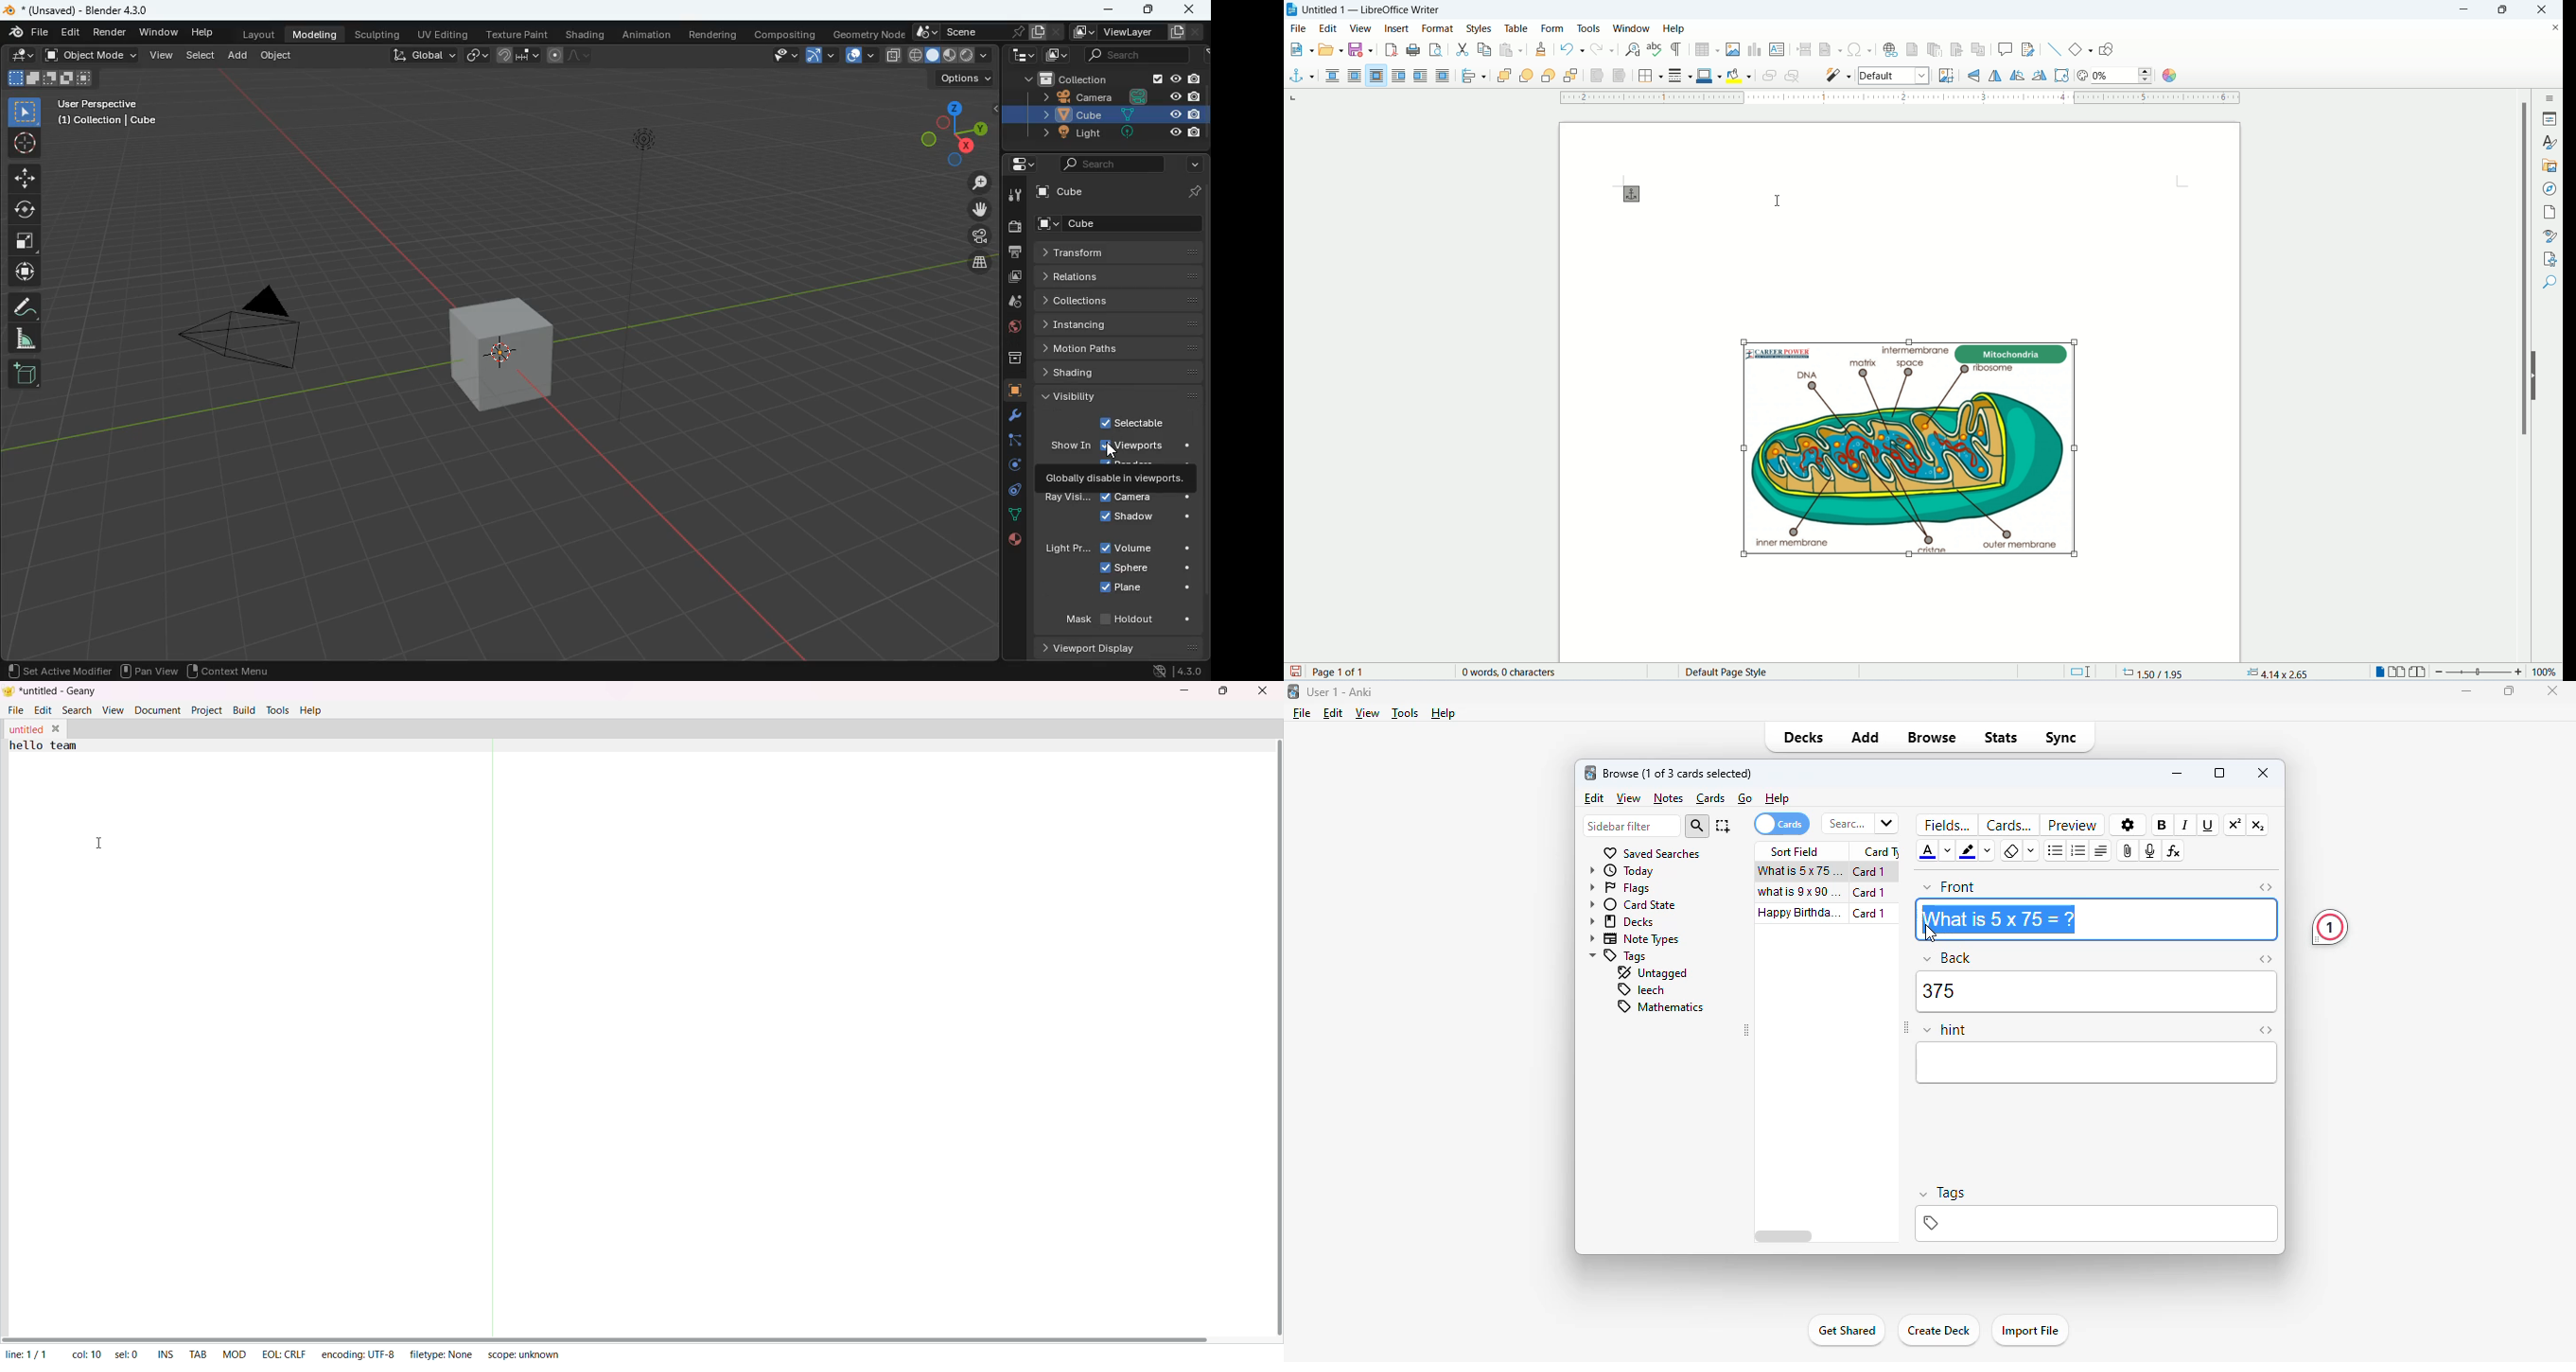 Image resolution: width=2576 pixels, height=1372 pixels. Describe the element at coordinates (717, 35) in the screenshot. I see `rendering` at that location.